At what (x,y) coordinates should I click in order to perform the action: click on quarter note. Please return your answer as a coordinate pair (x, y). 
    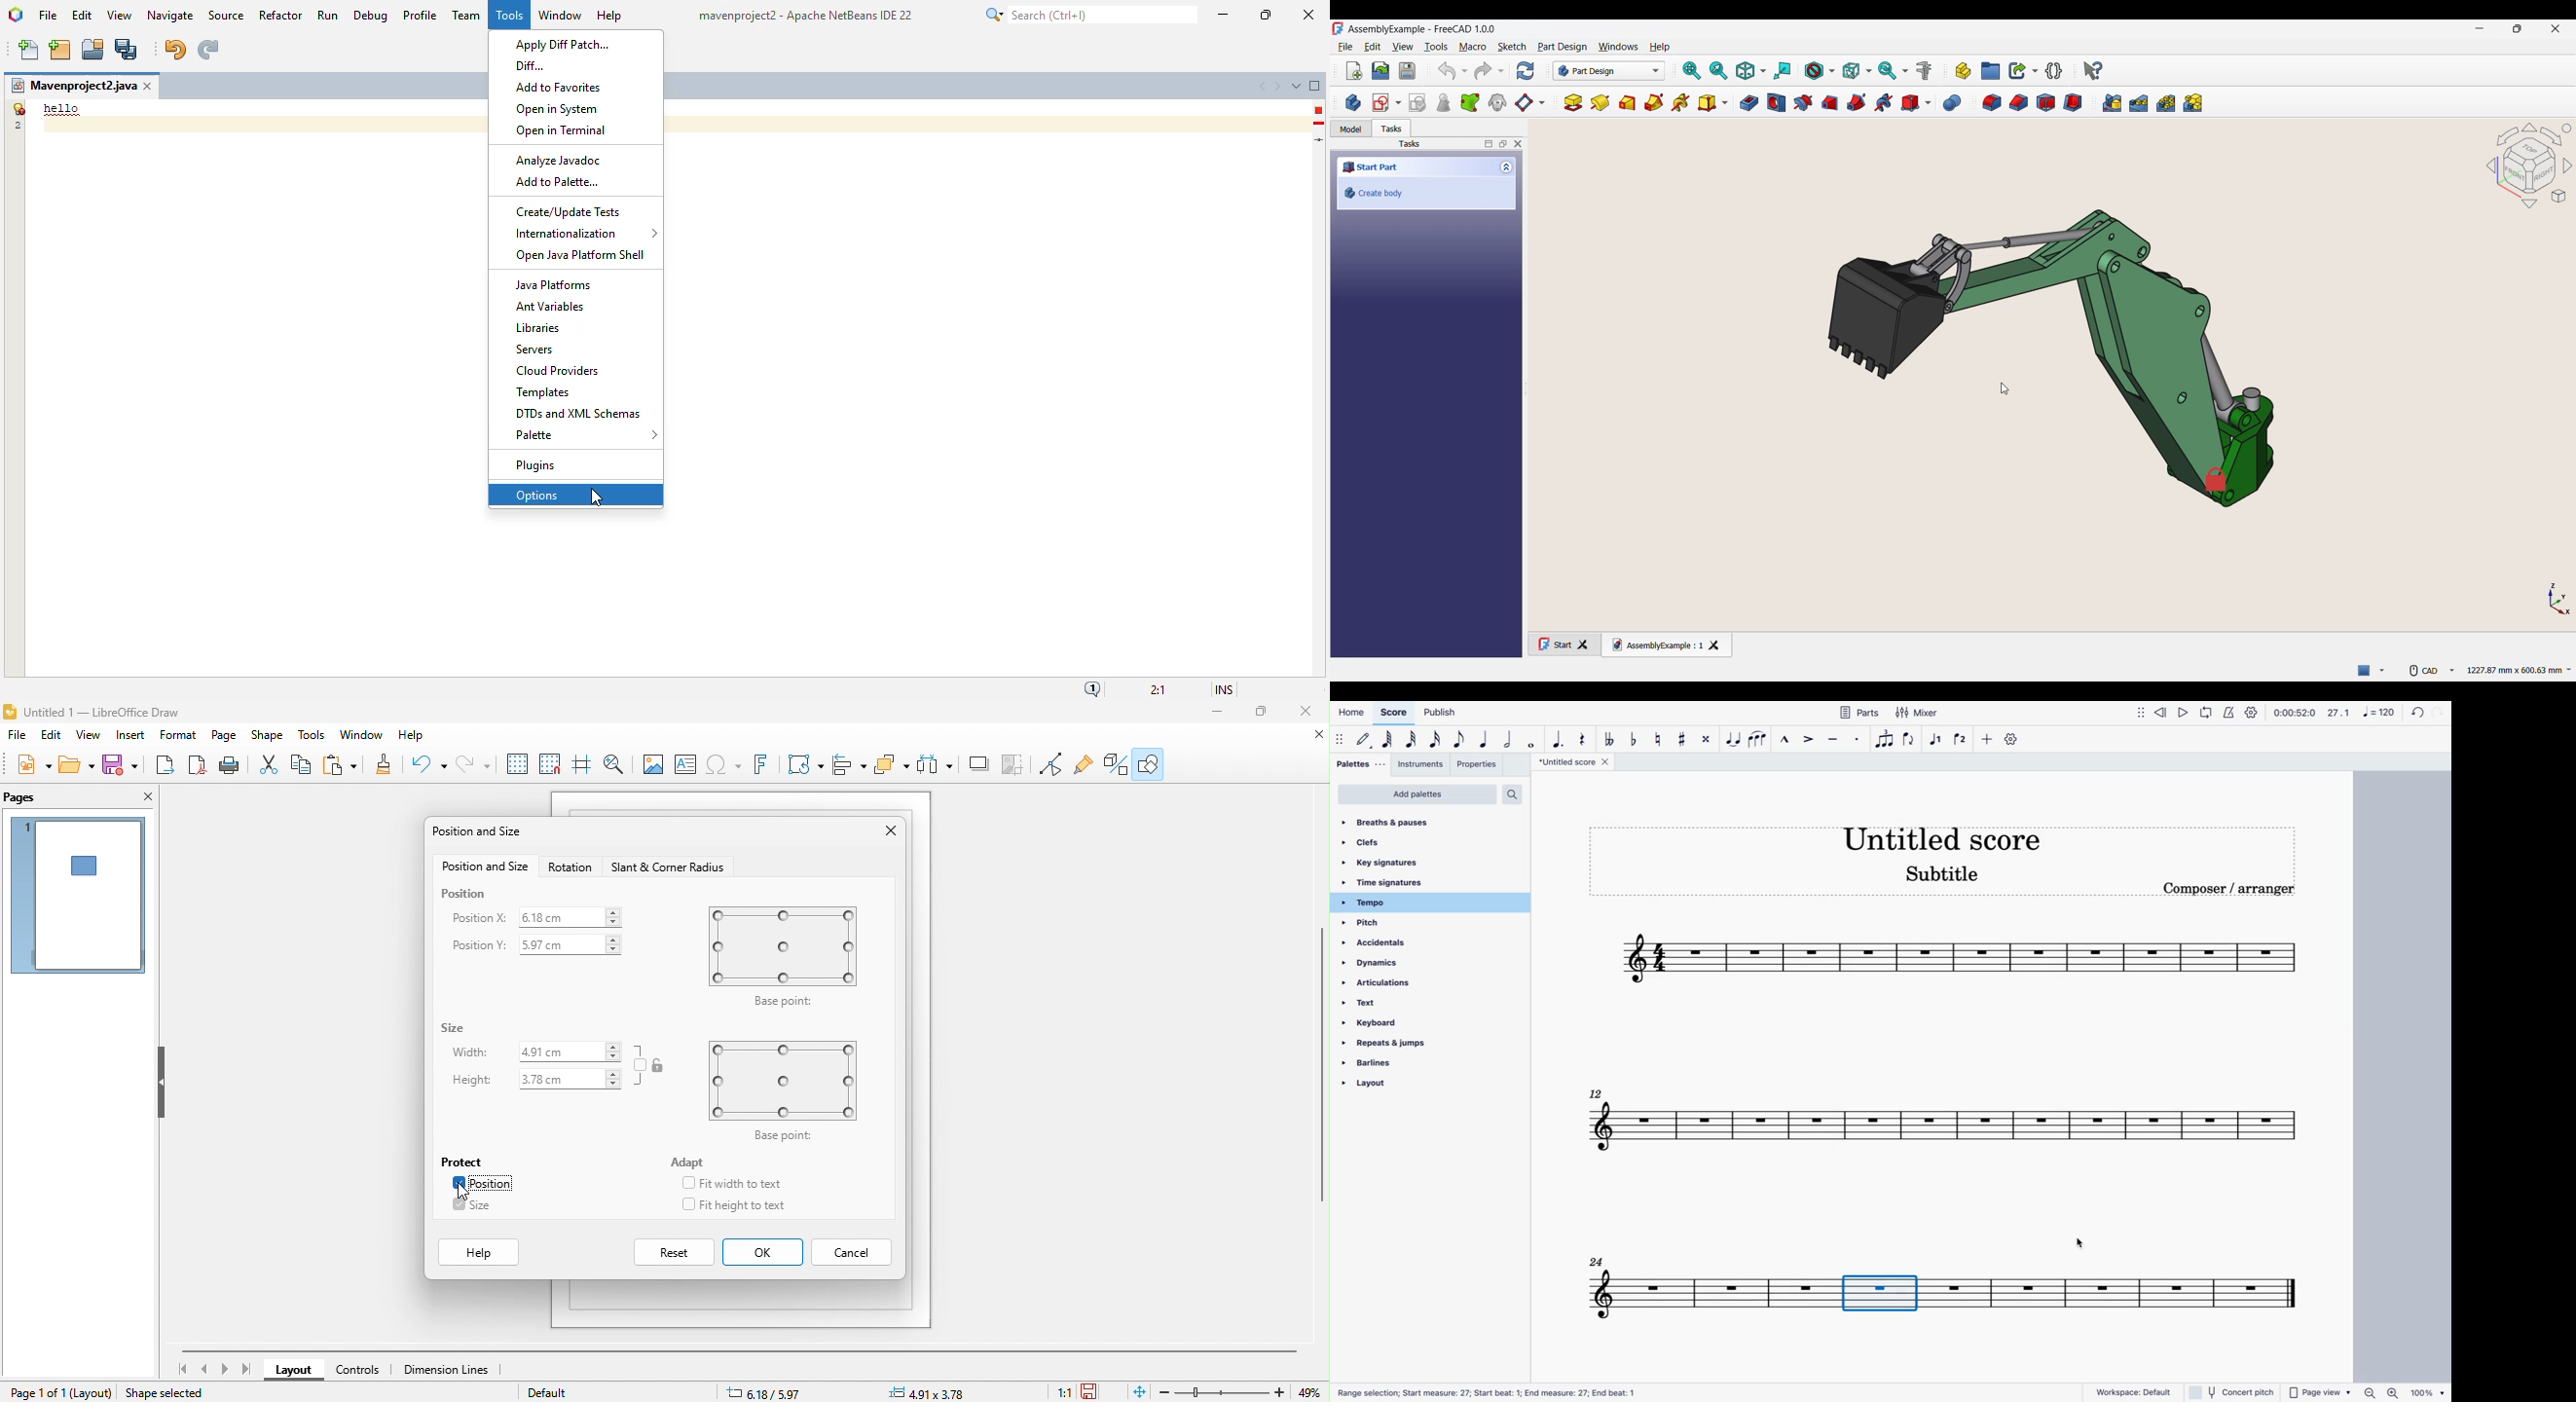
    Looking at the image, I should click on (1485, 738).